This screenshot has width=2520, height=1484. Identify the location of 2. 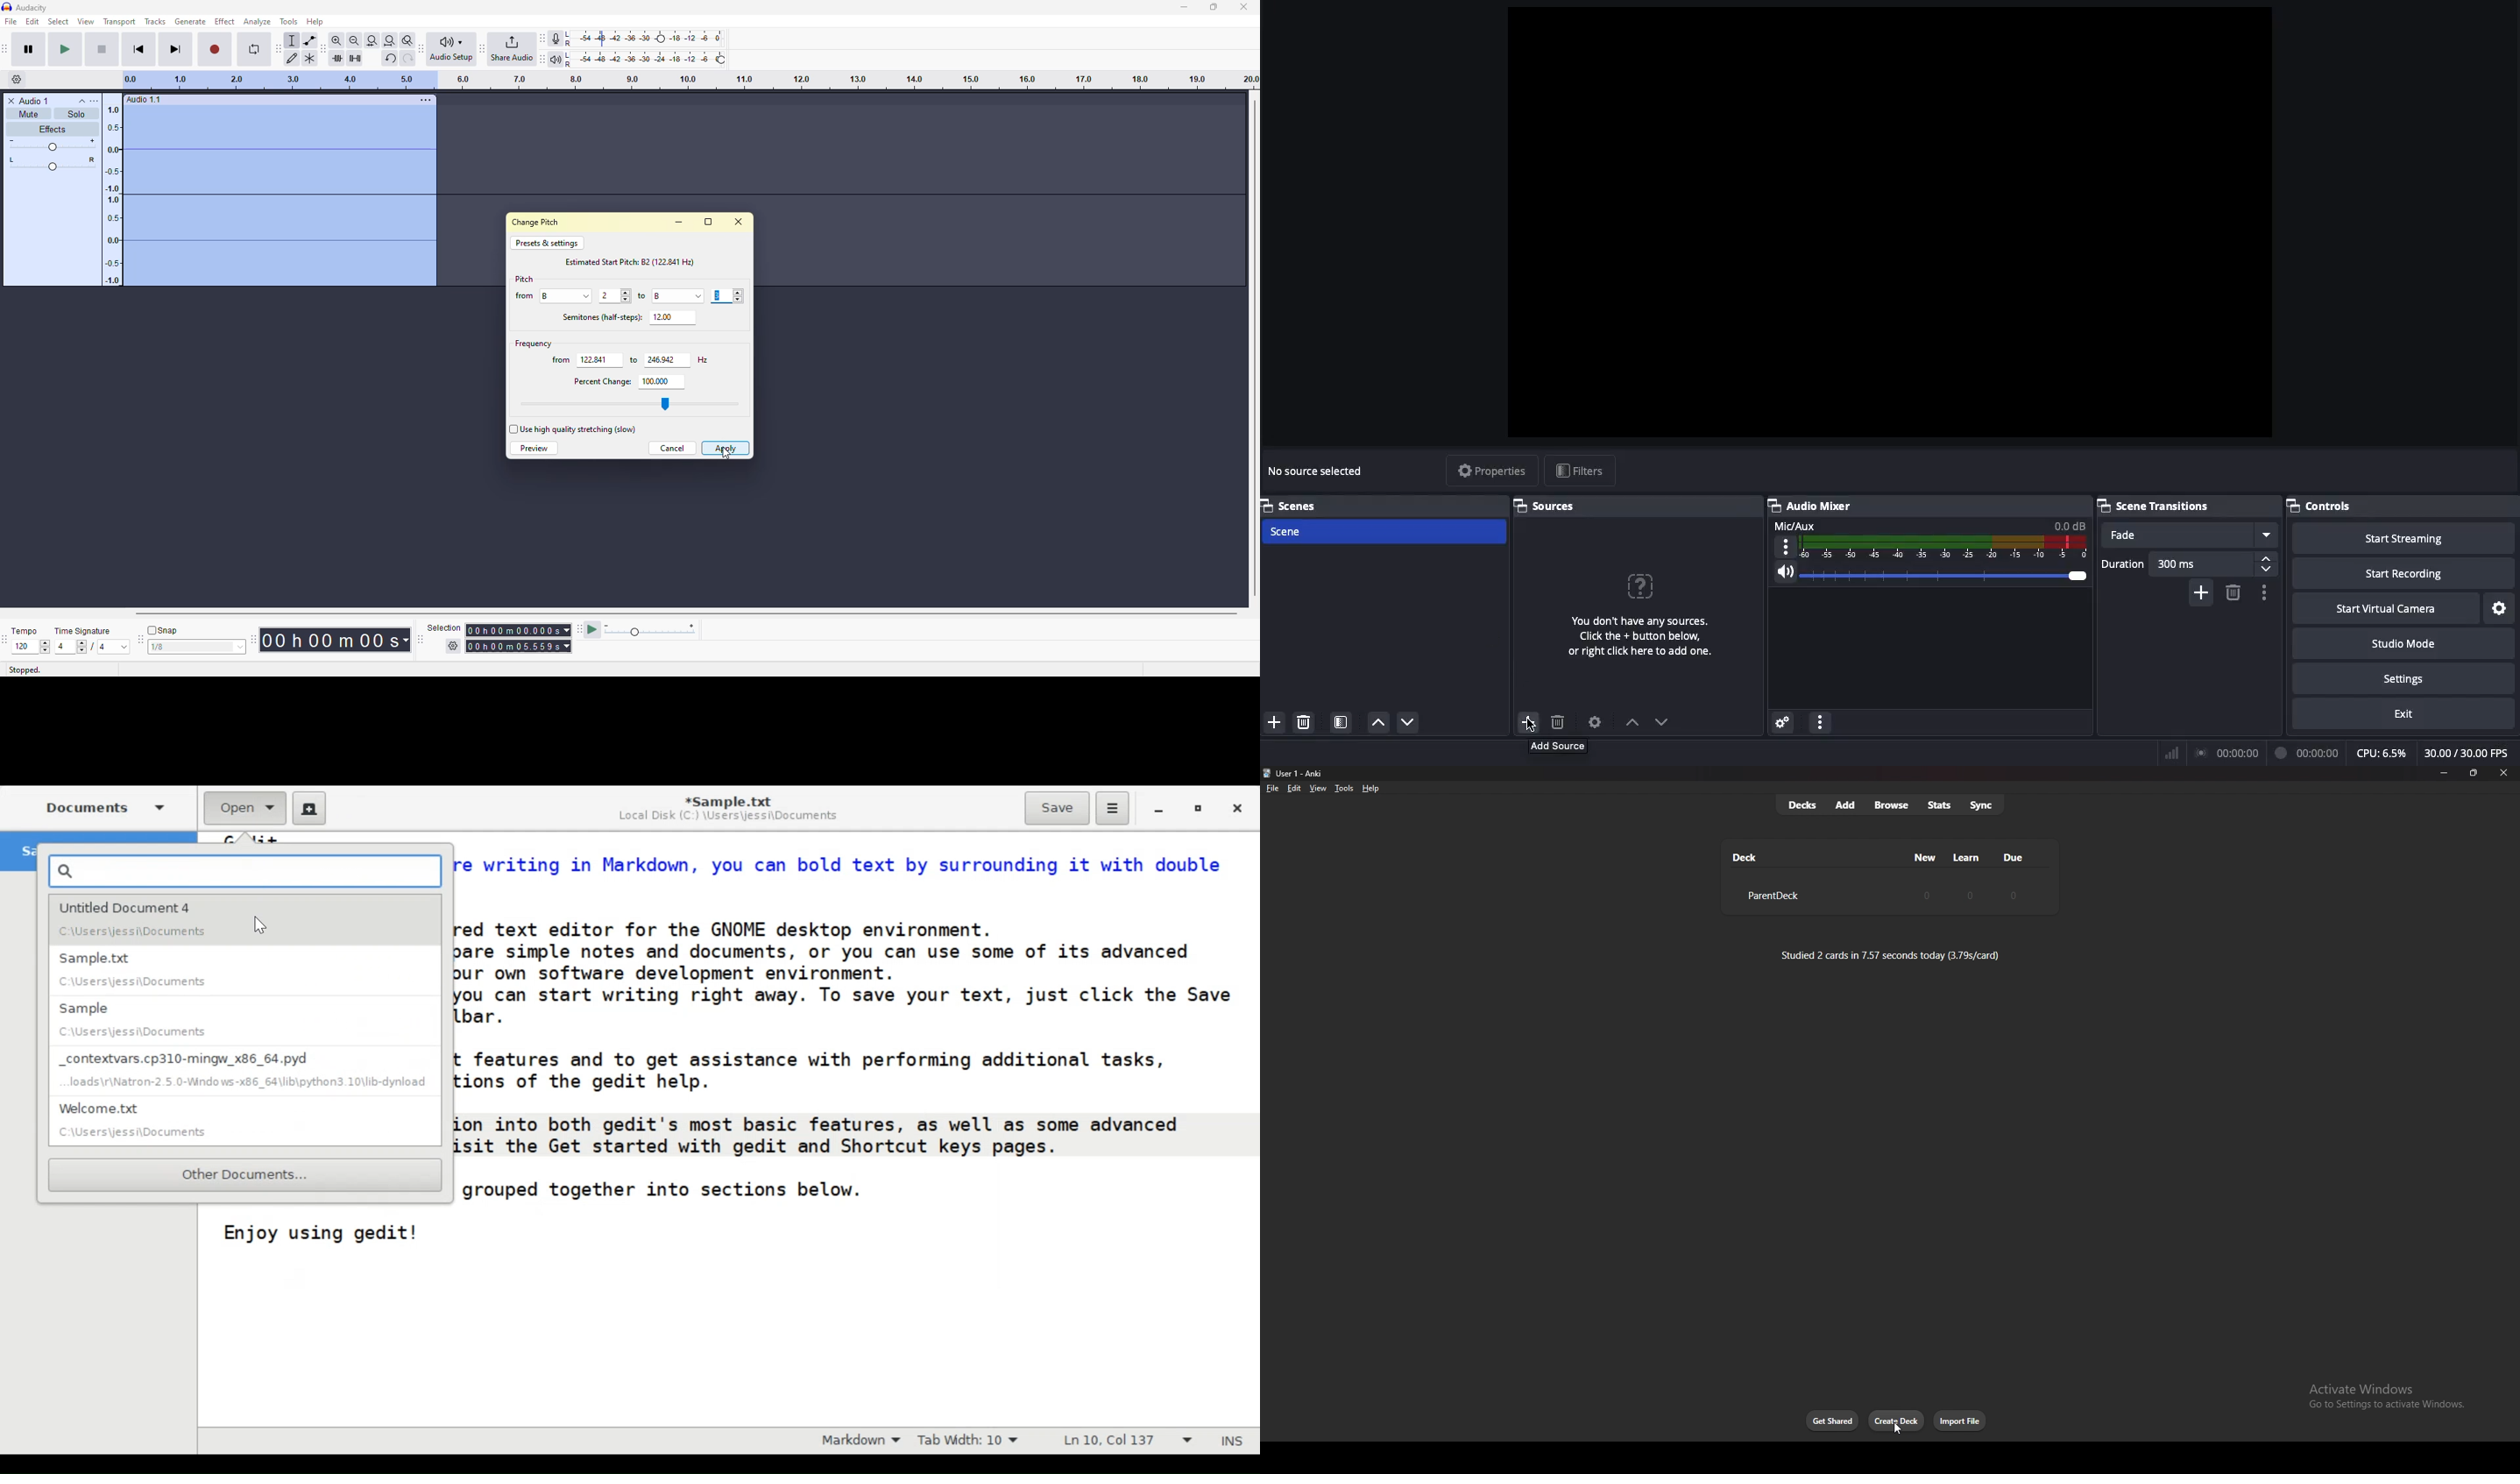
(608, 296).